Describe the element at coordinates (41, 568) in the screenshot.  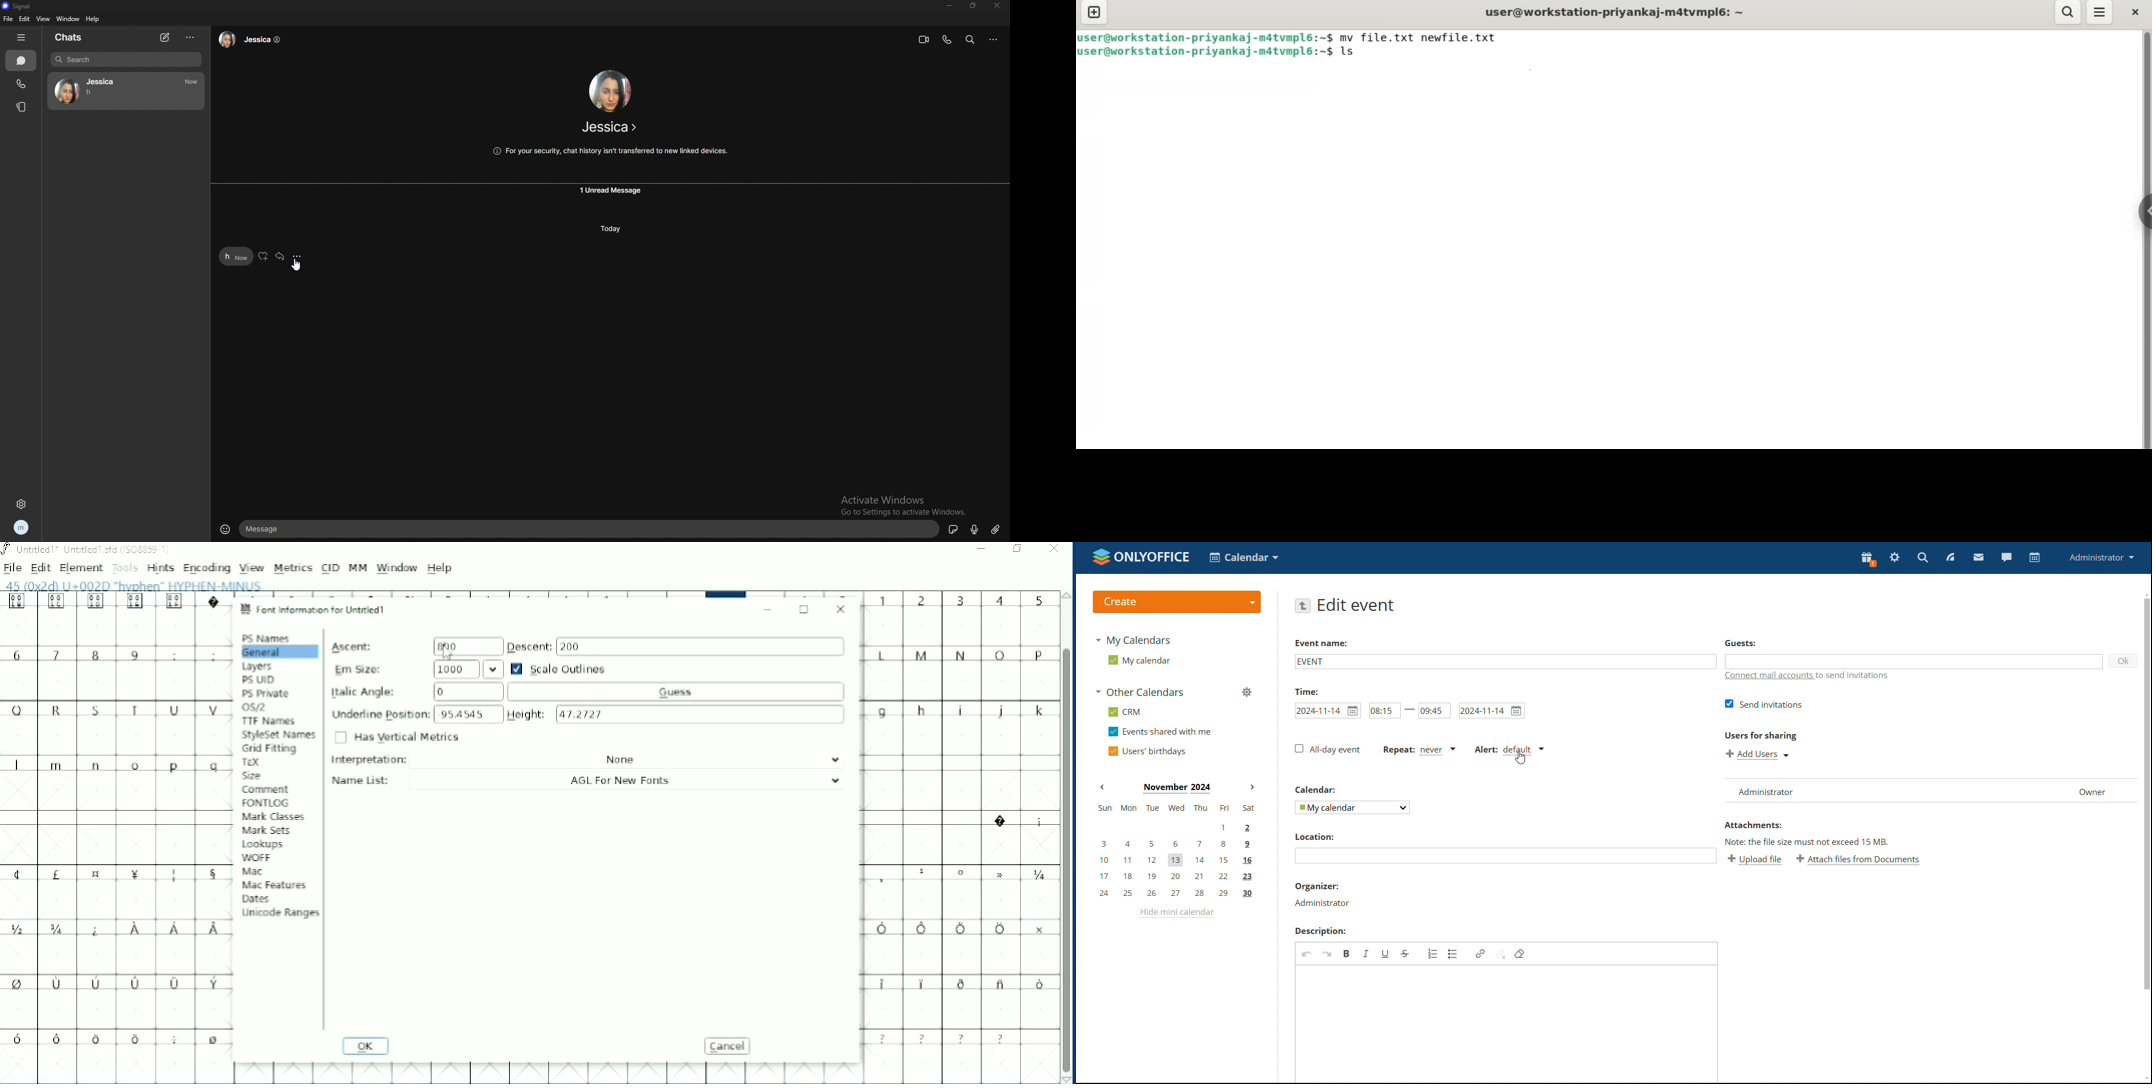
I see `Edit` at that location.